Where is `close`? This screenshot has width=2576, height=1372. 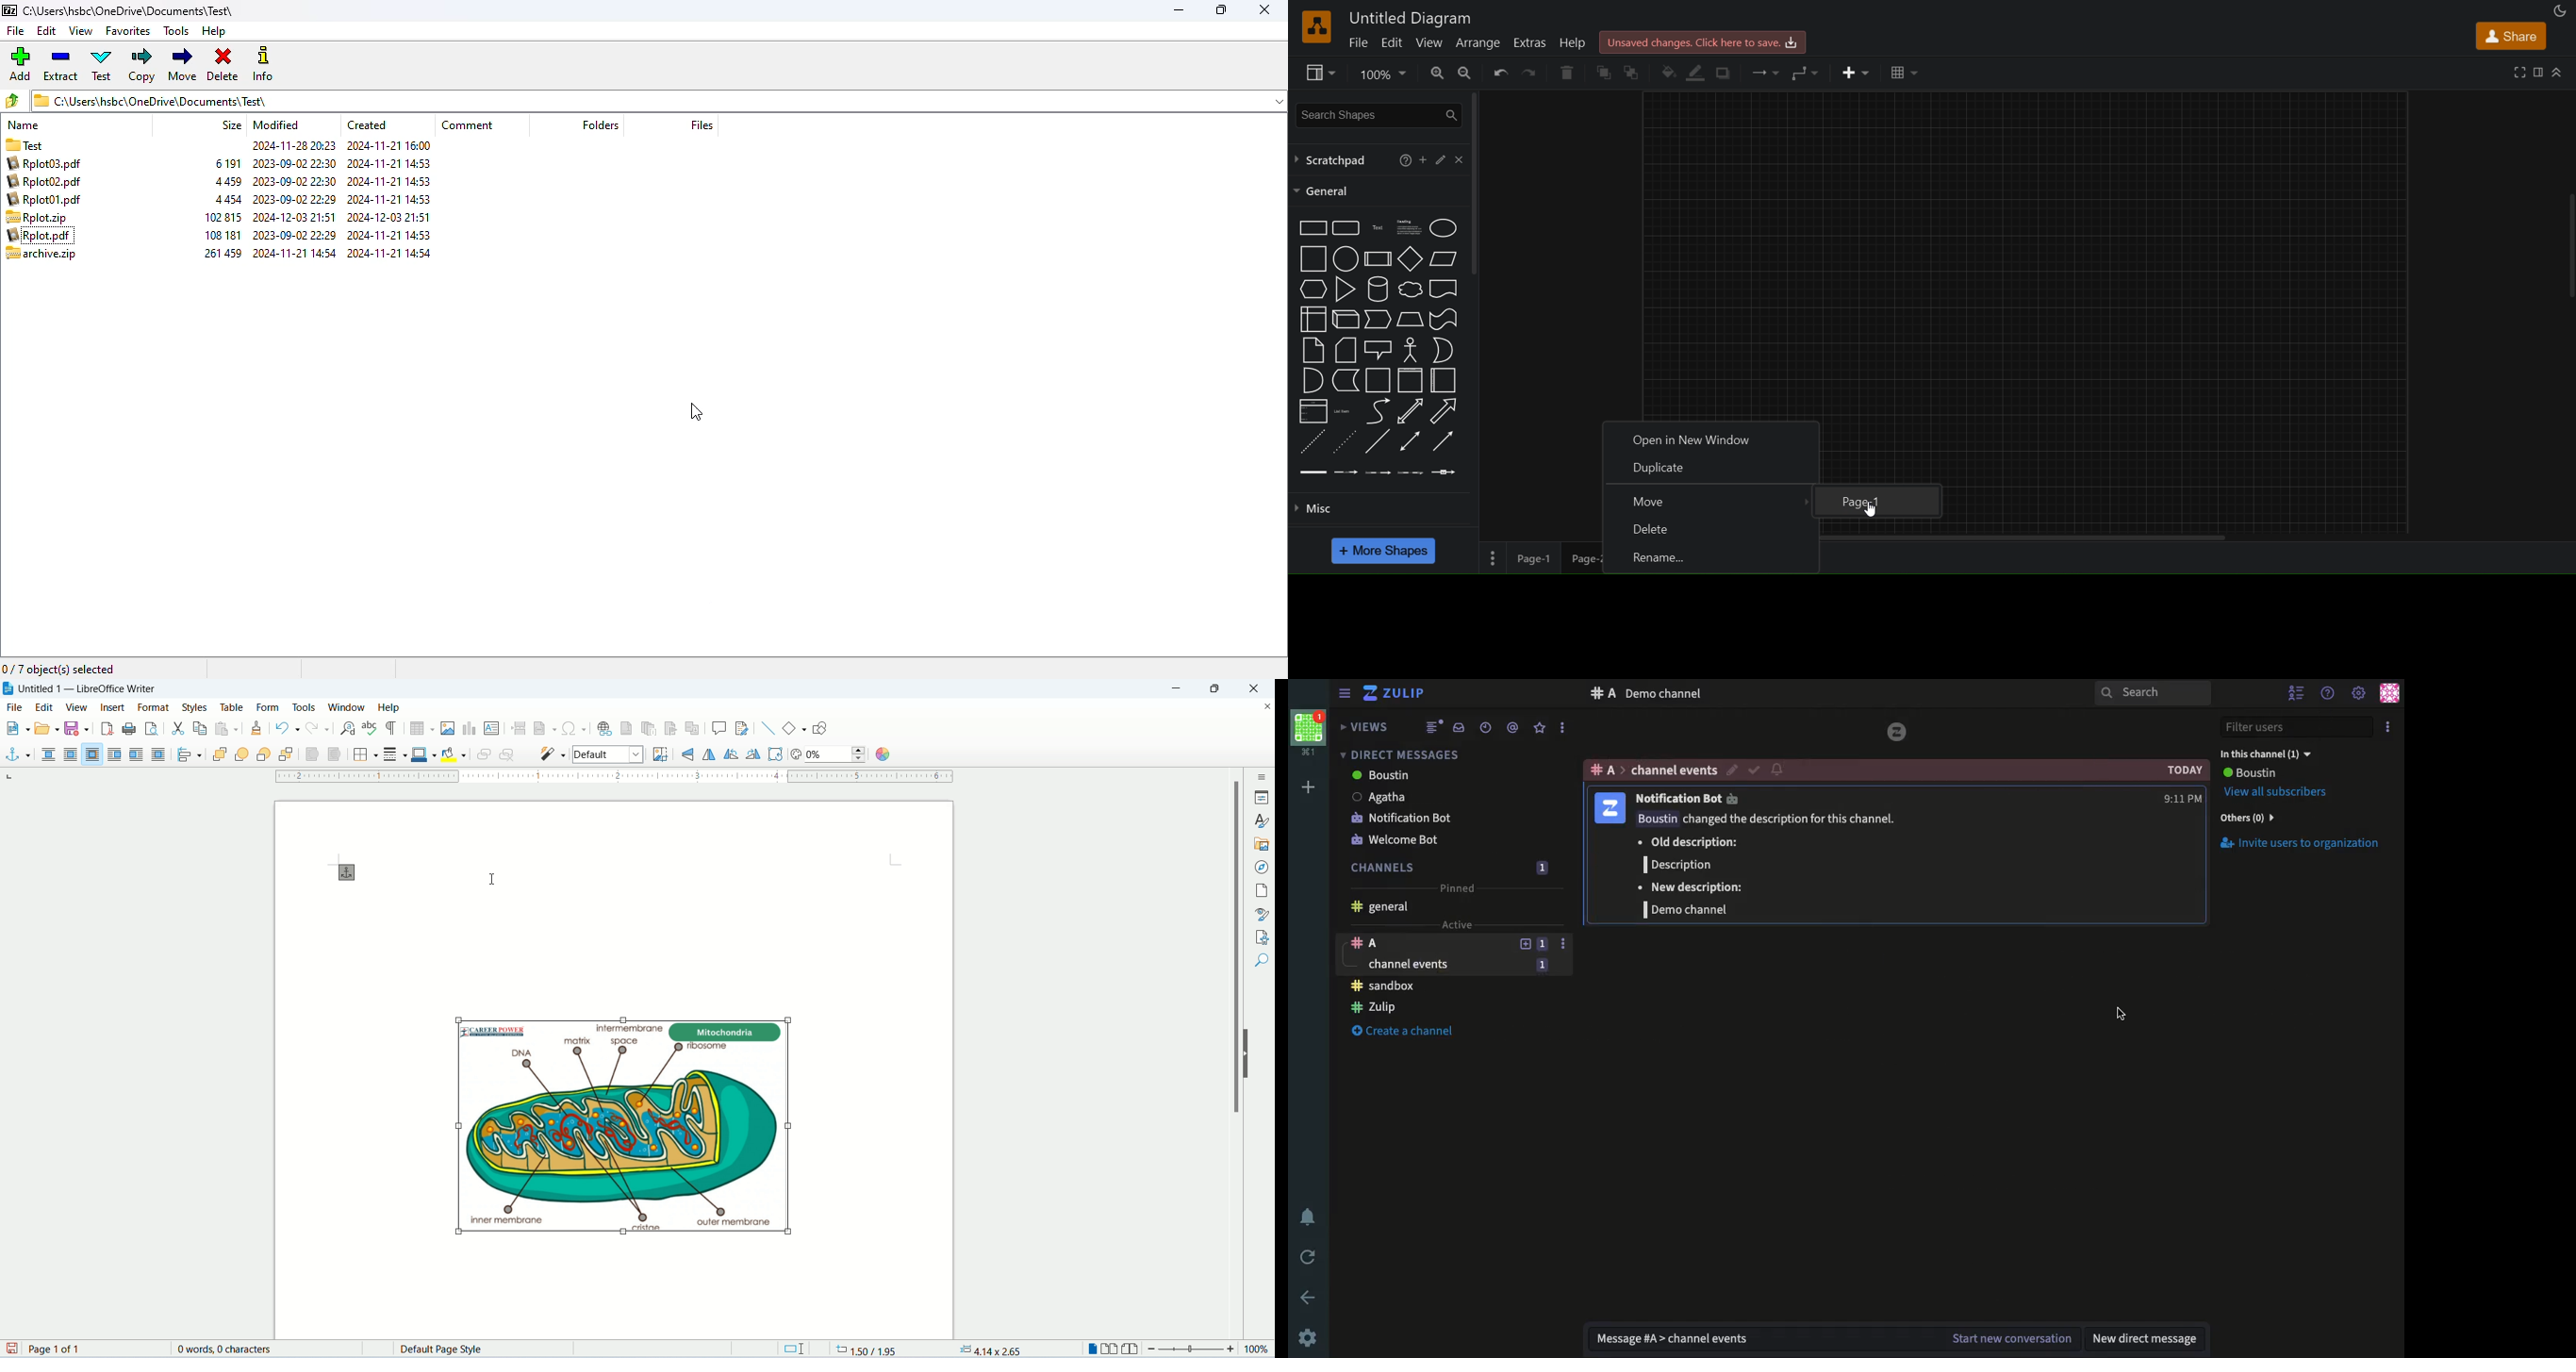
close is located at coordinates (1458, 159).